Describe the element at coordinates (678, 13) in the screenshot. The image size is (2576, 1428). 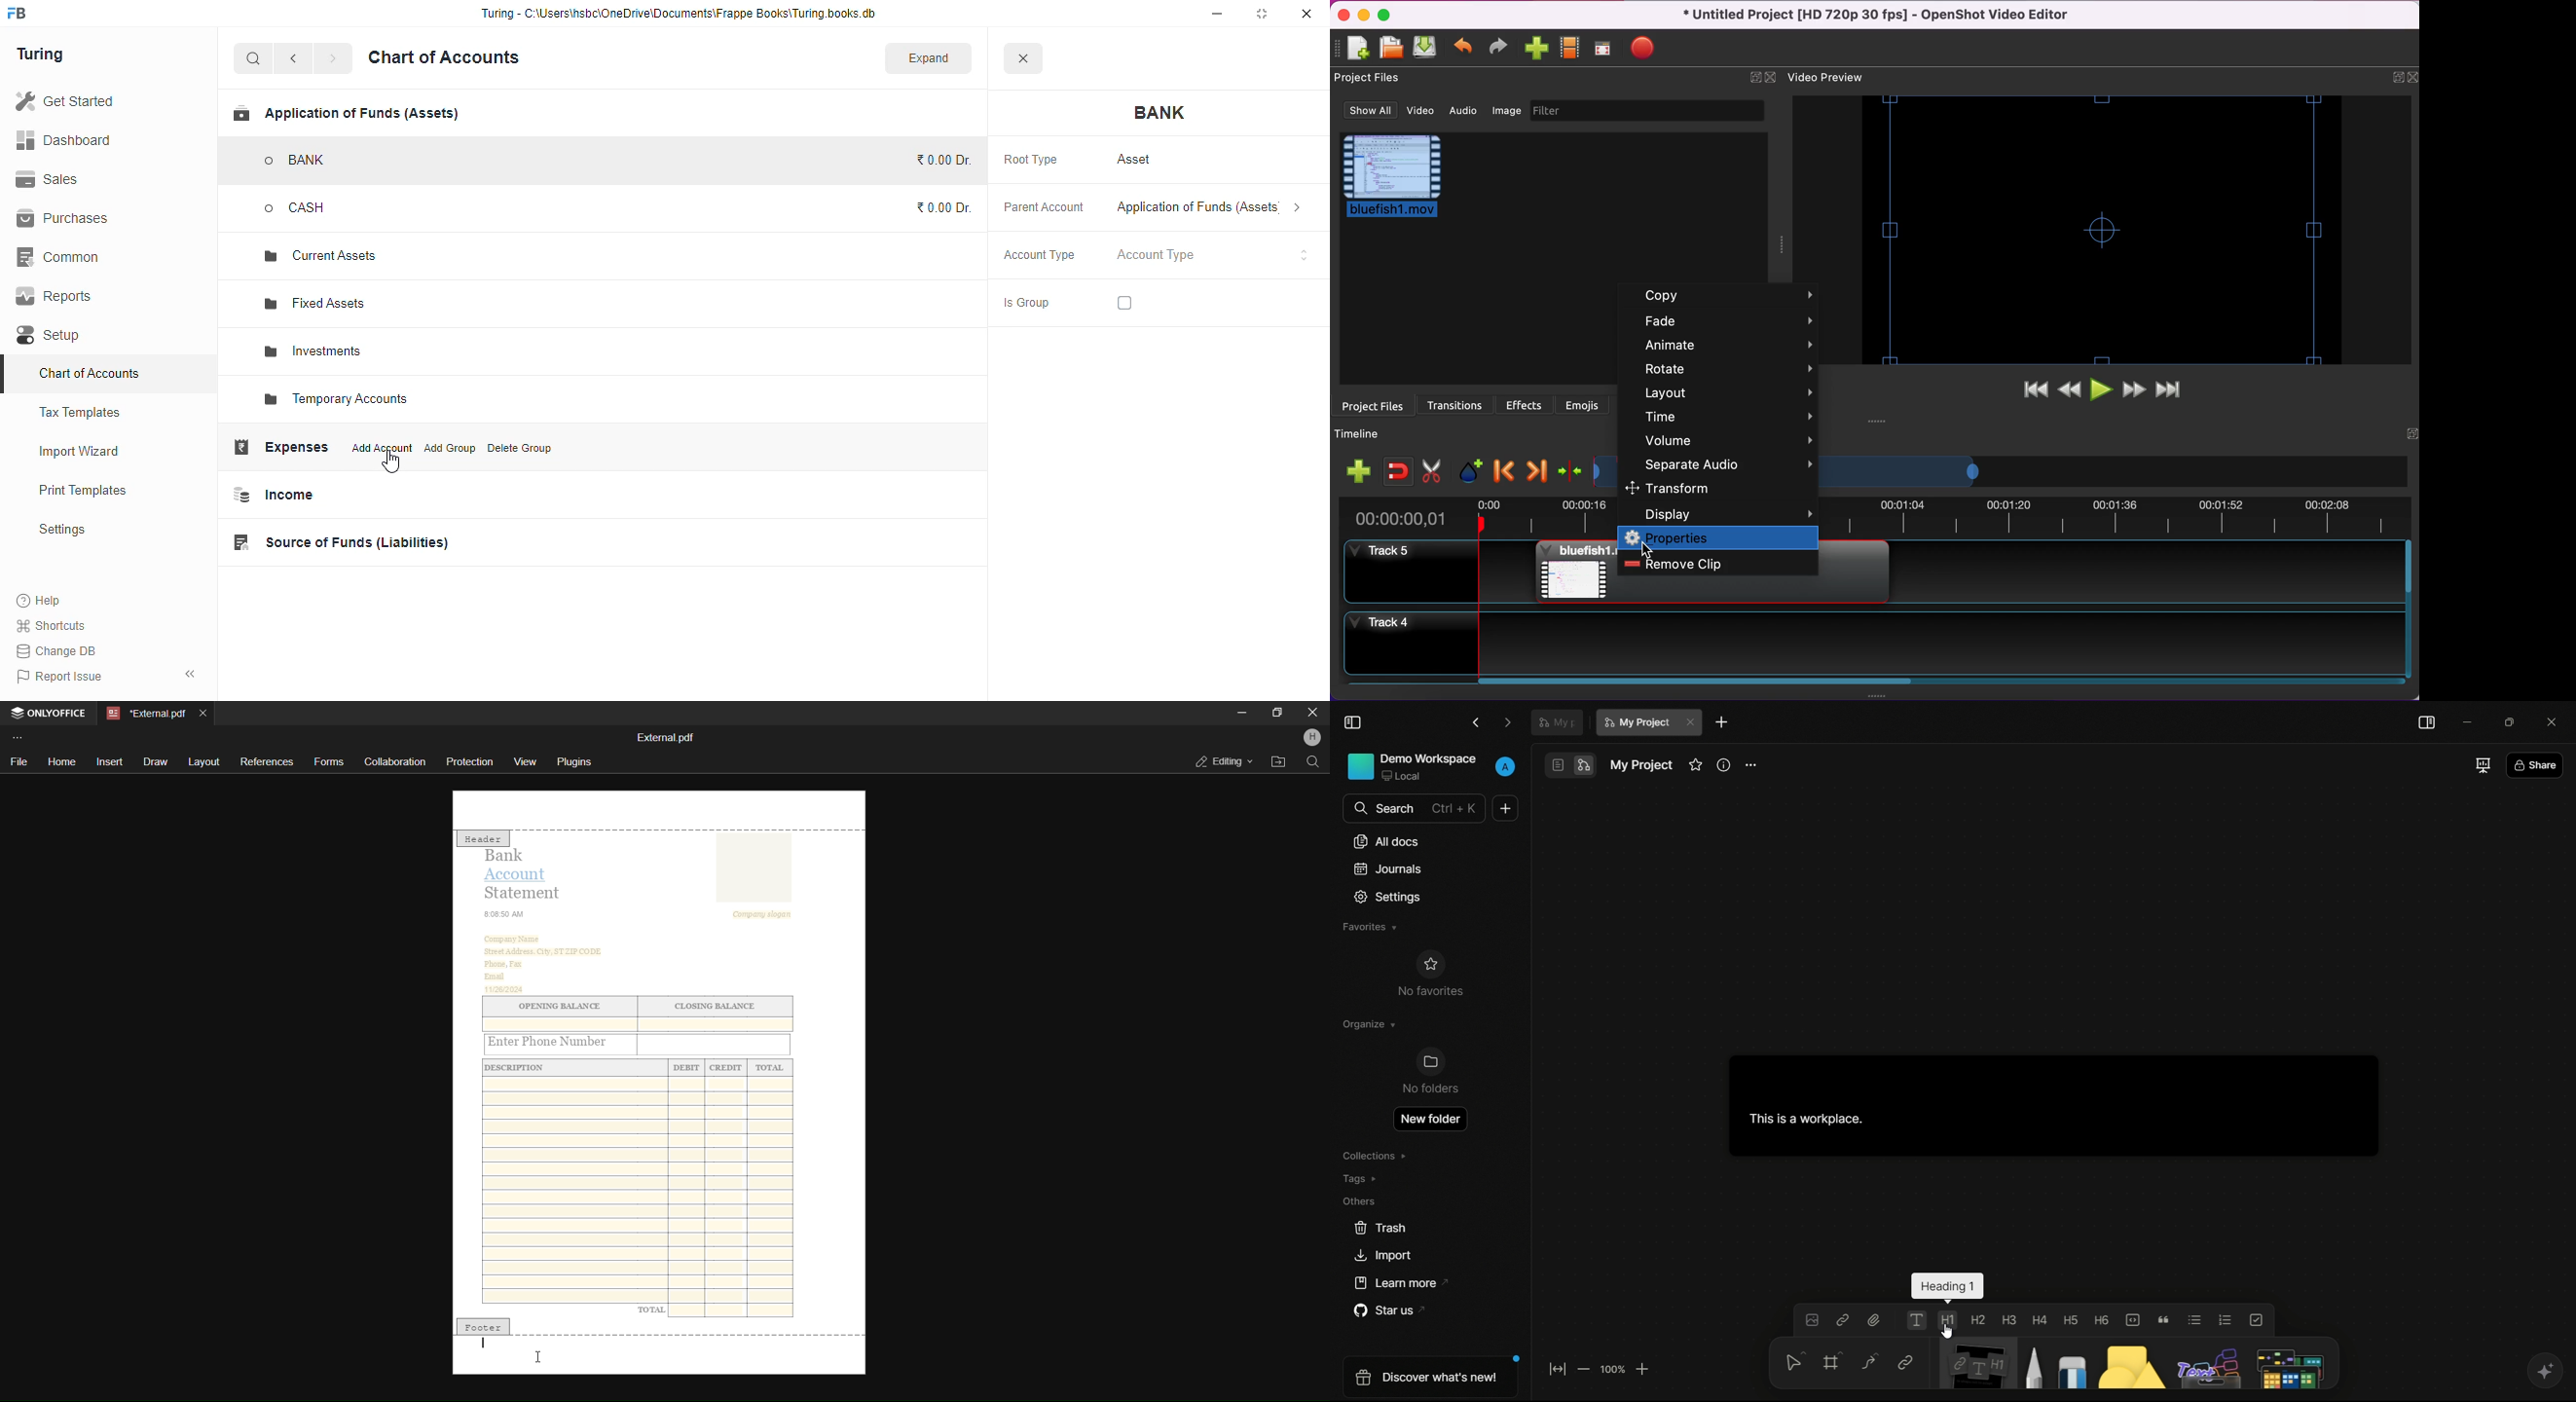
I see `“Turing - C:\Users\hsbc\OneDrive\Documents\Frappe Books\Turing books.db` at that location.